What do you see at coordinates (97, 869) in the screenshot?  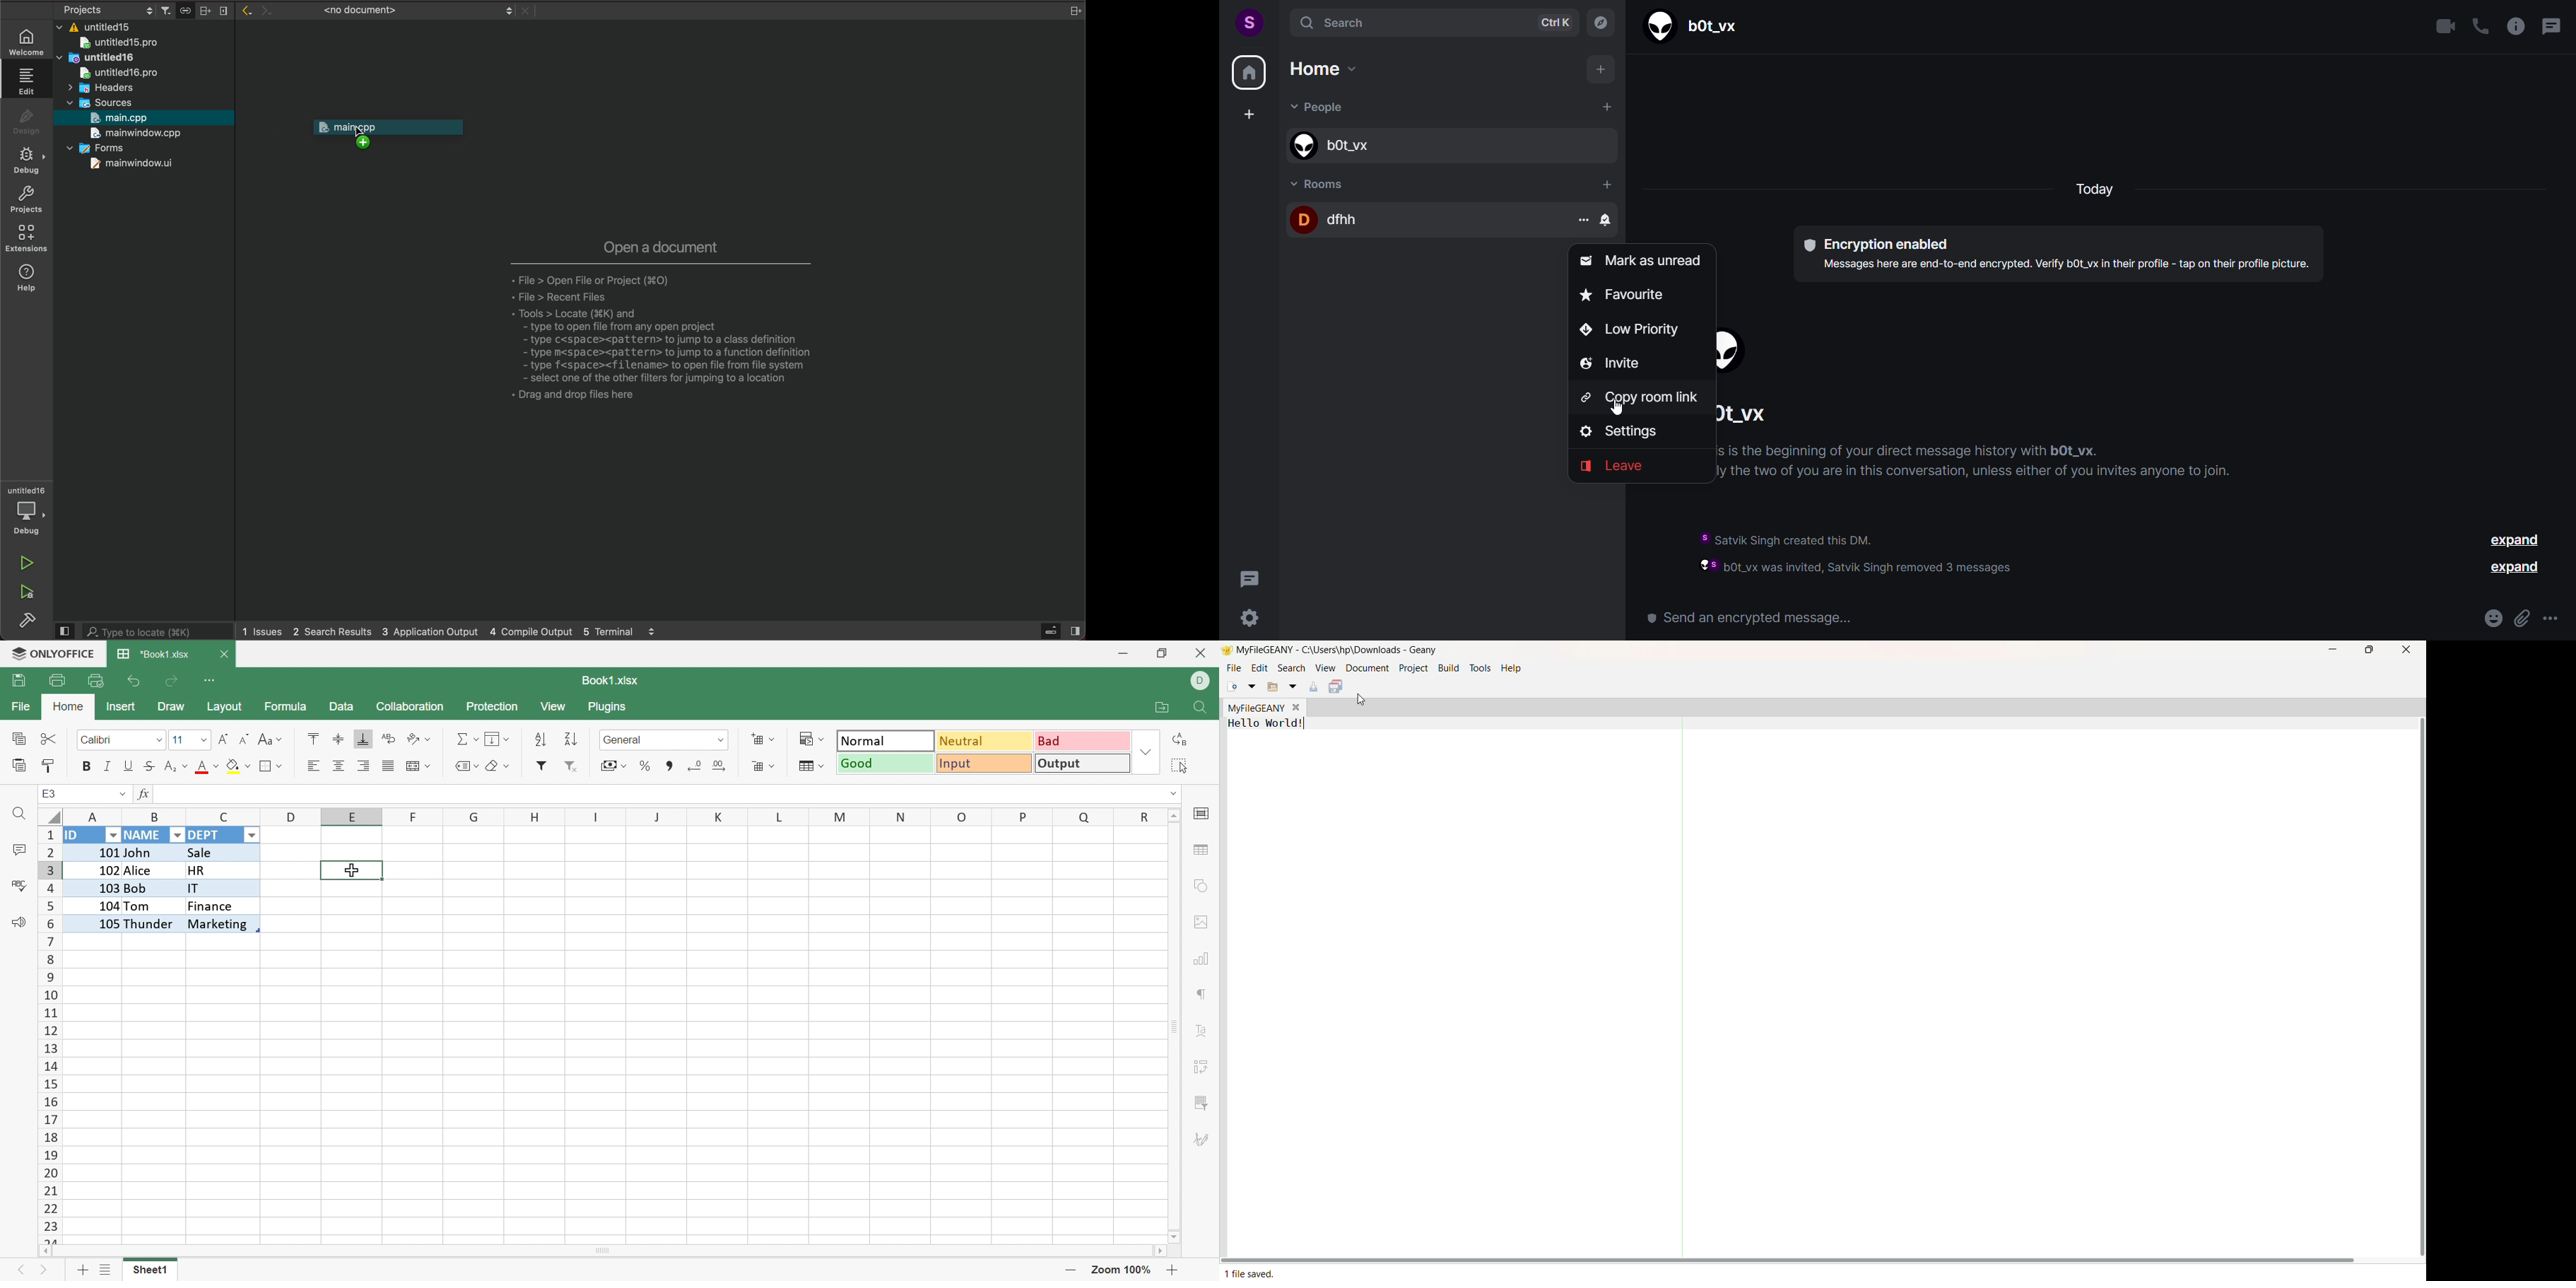 I see `102` at bounding box center [97, 869].